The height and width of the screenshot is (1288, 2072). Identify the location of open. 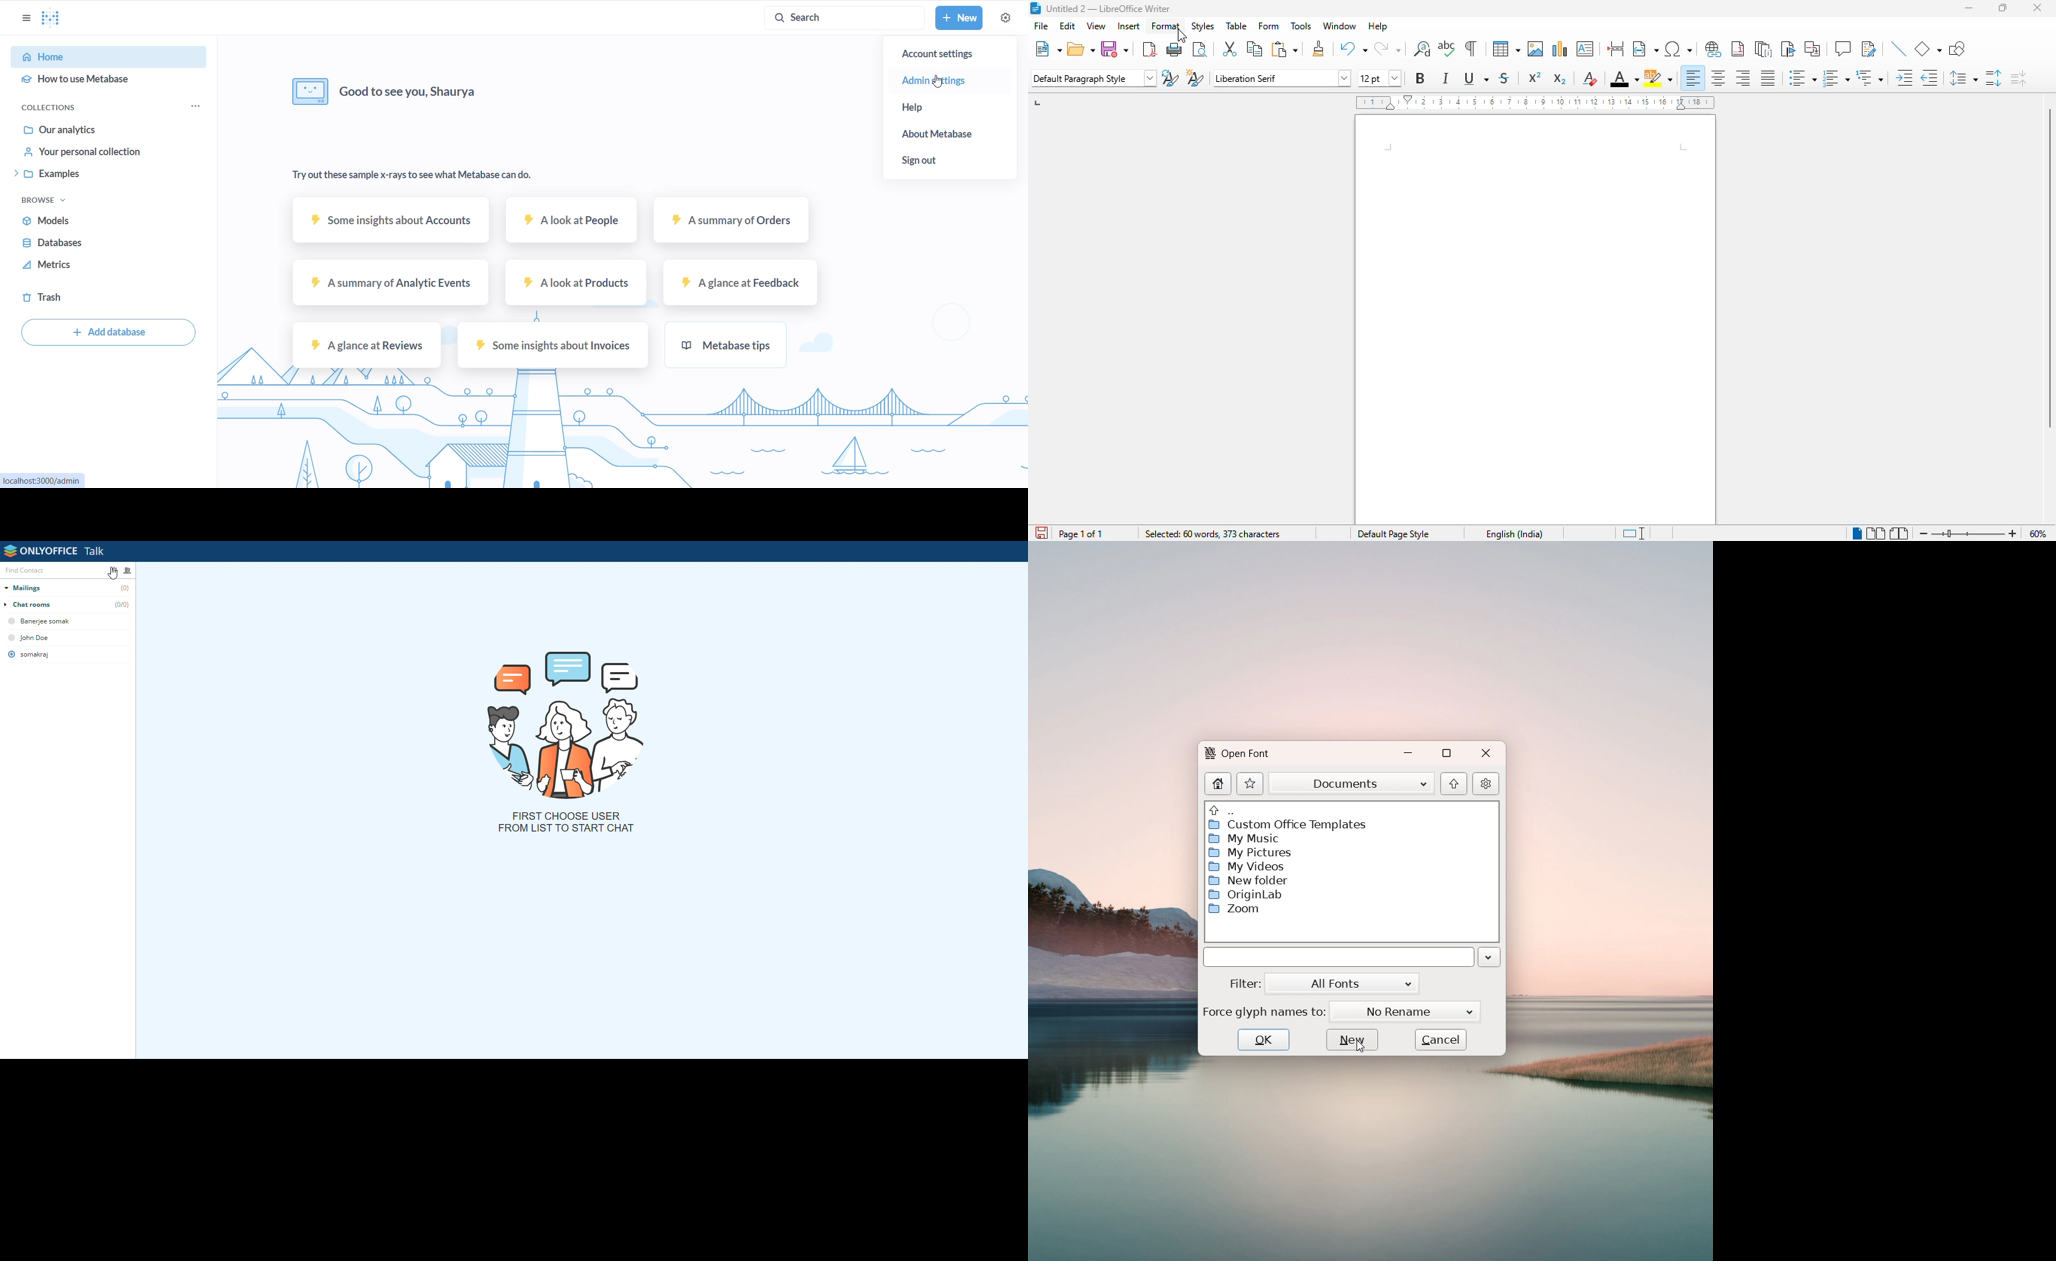
(1081, 49).